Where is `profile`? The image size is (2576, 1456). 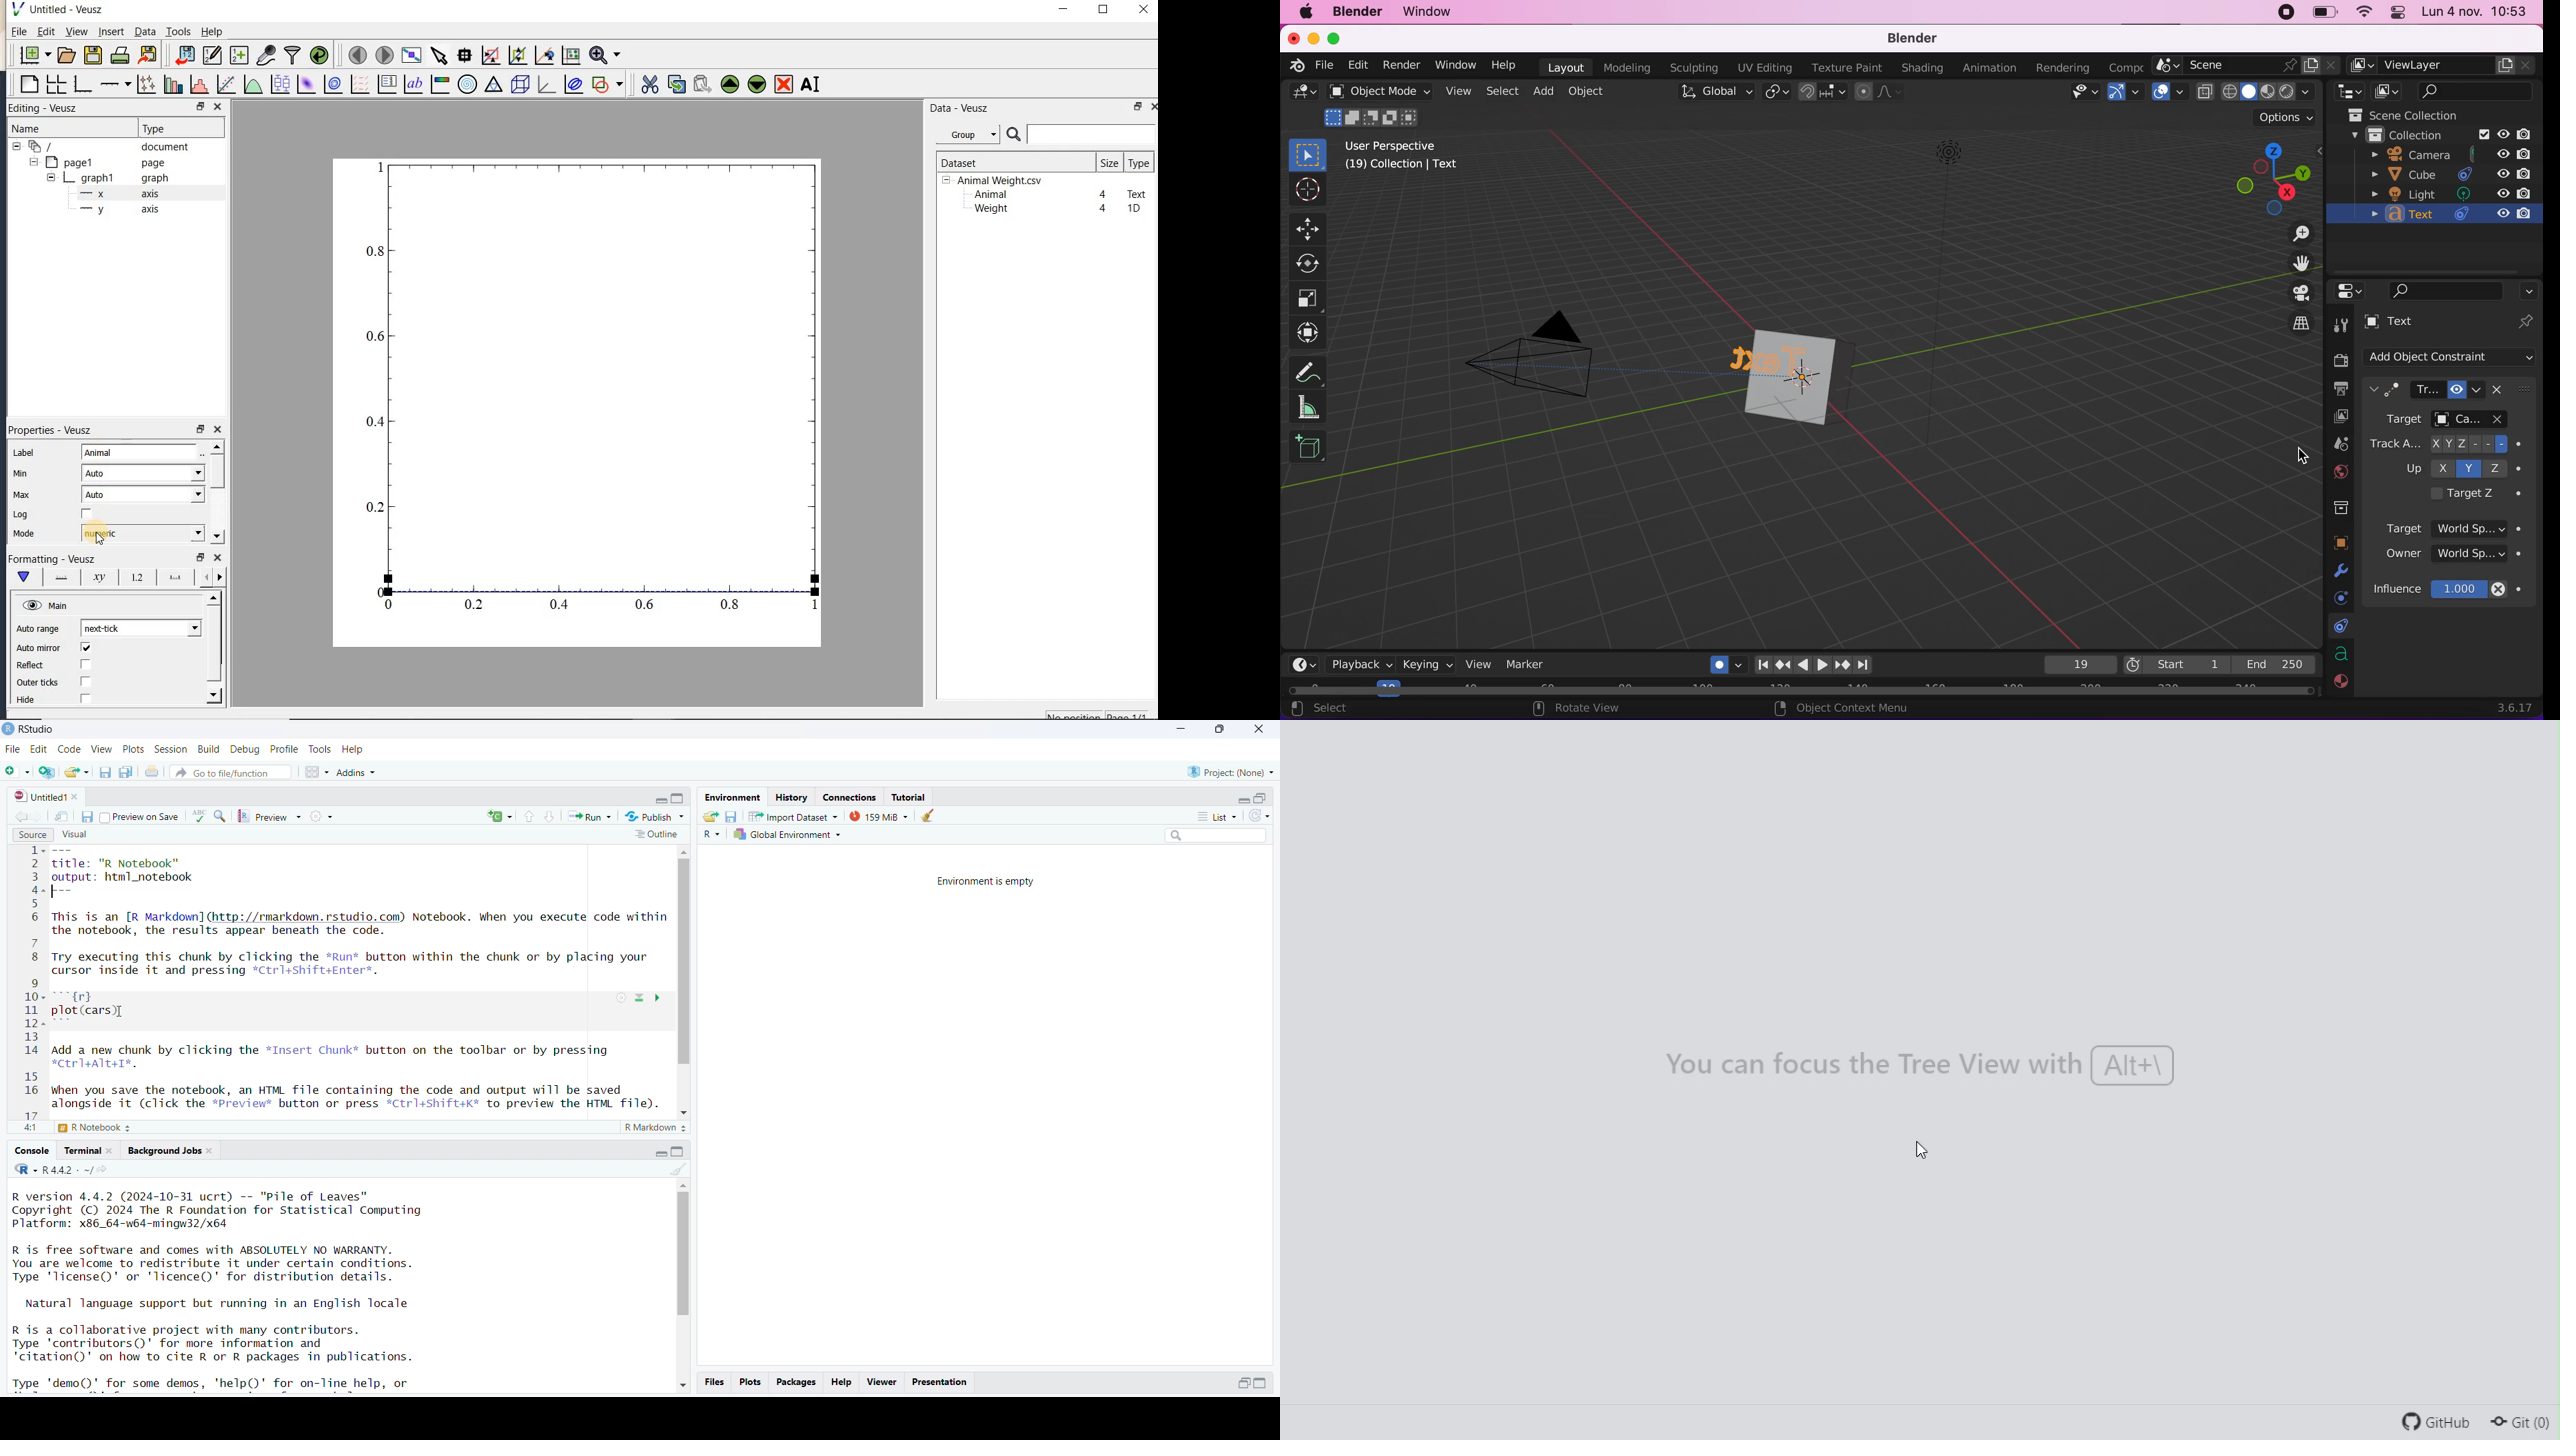 profile is located at coordinates (285, 749).